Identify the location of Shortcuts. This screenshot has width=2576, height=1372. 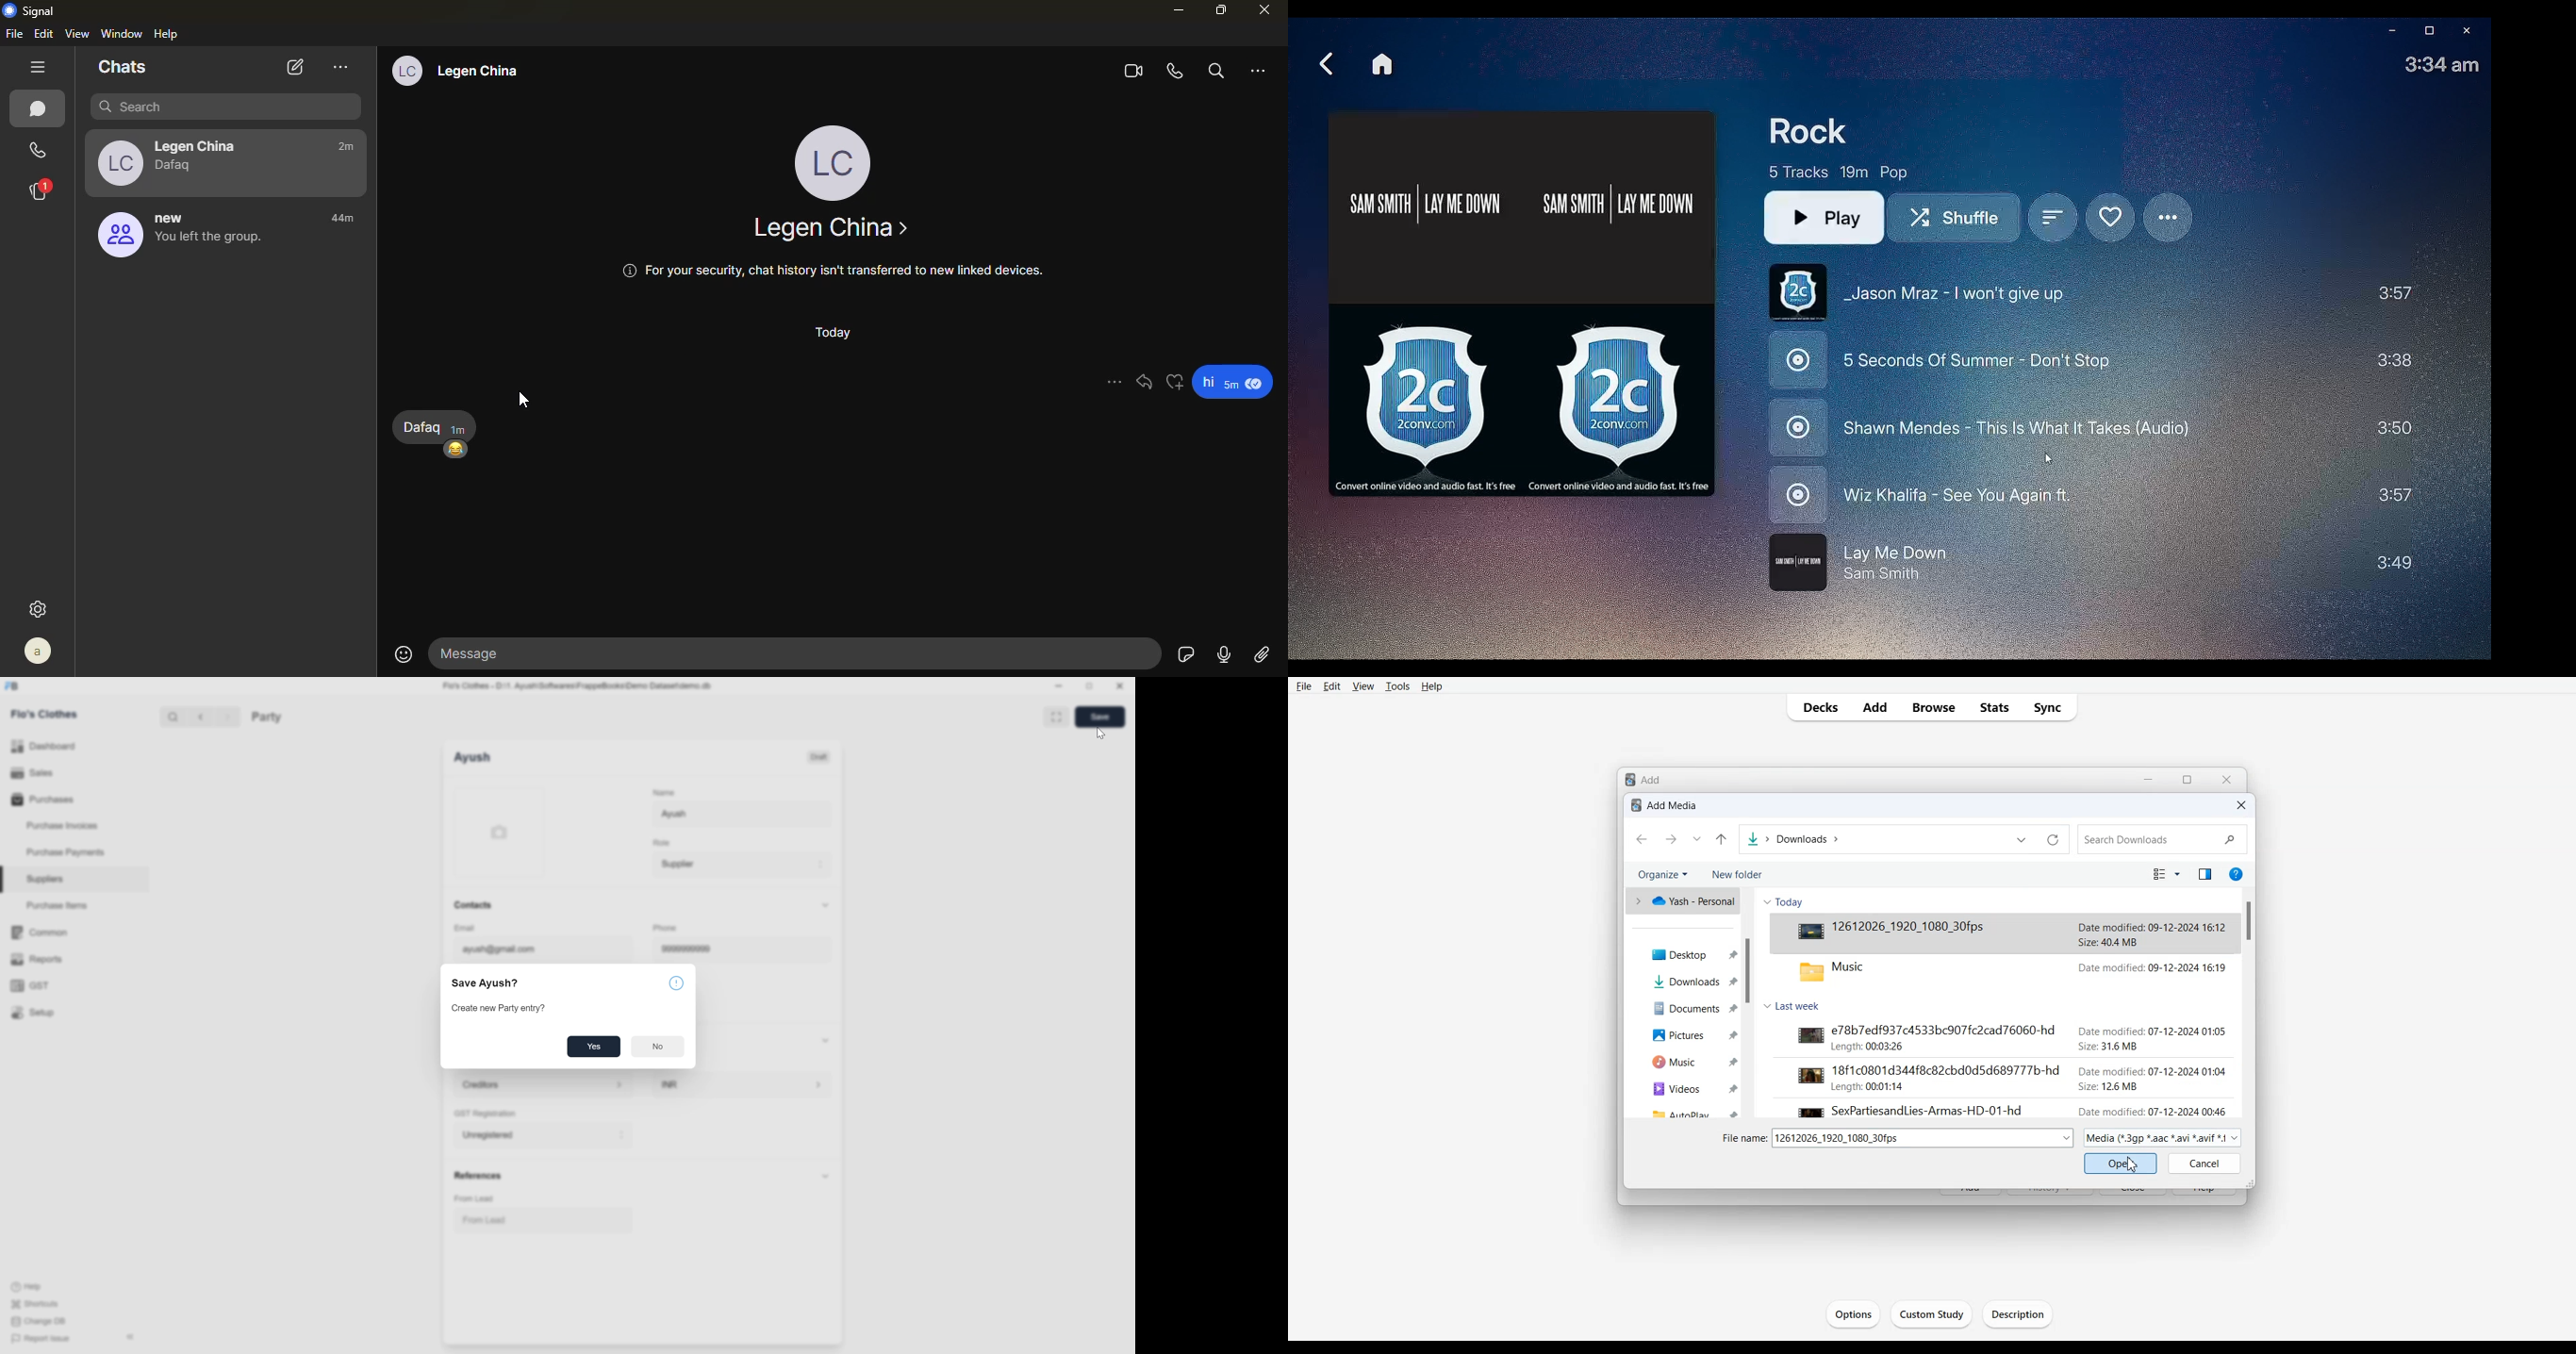
(35, 1304).